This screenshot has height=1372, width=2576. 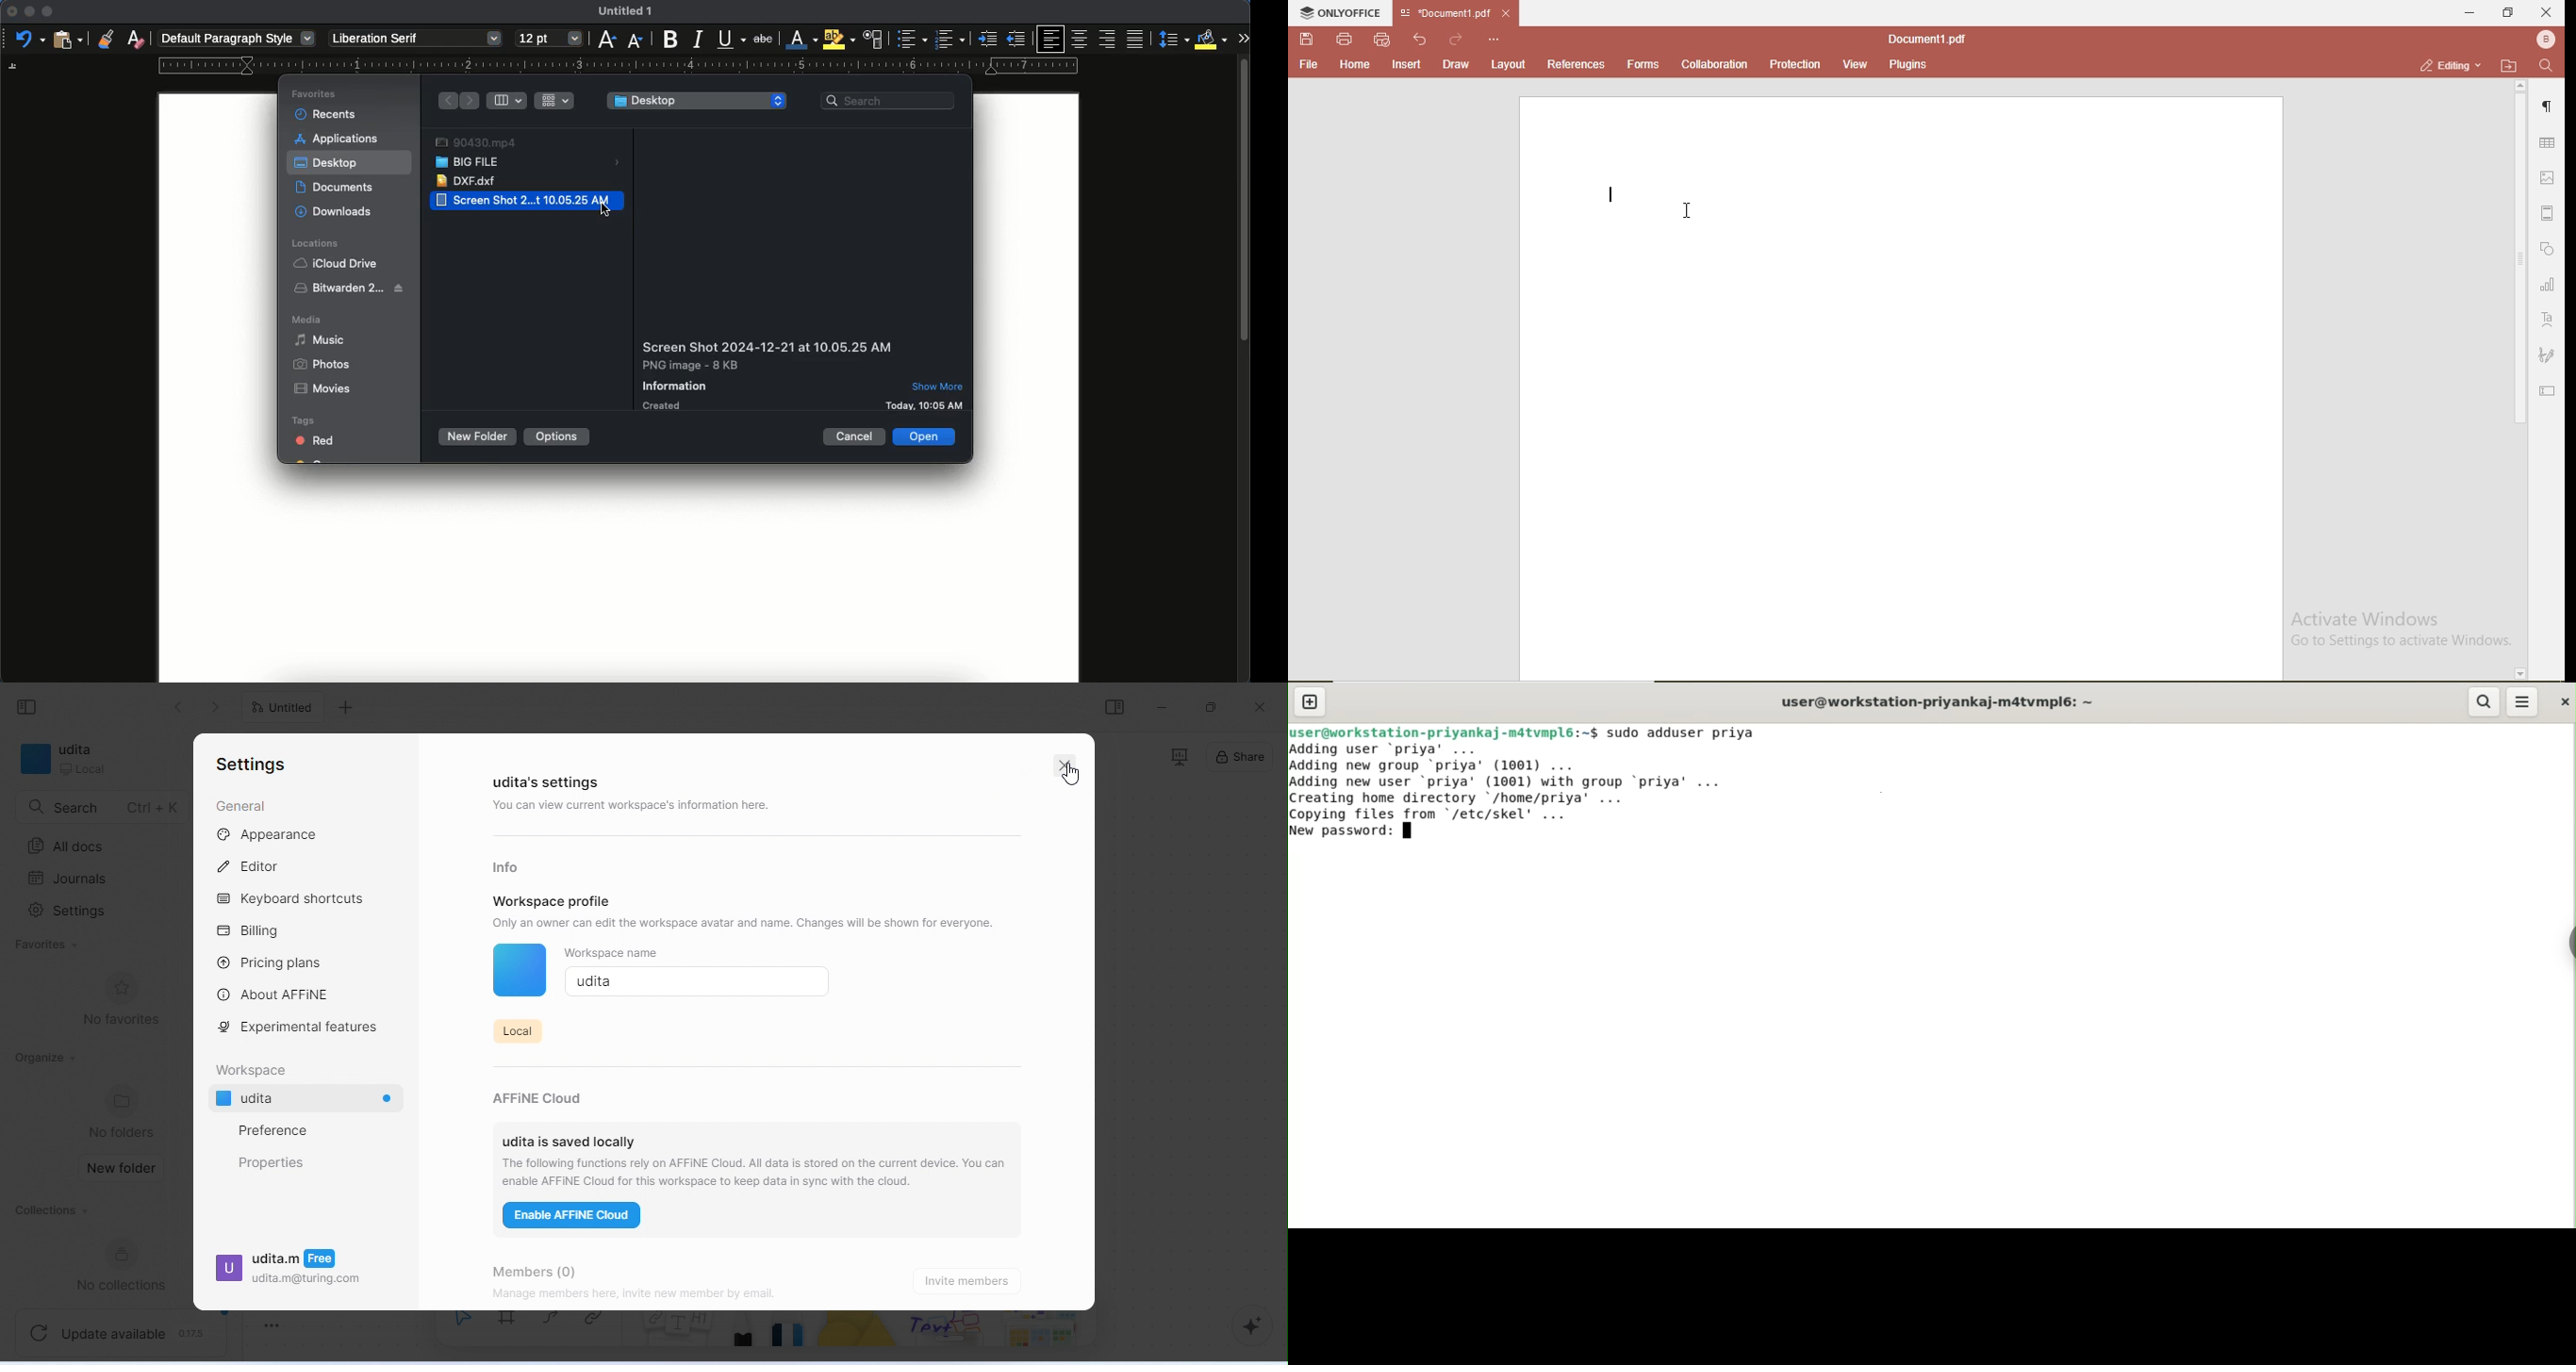 What do you see at coordinates (1214, 706) in the screenshot?
I see `maximize` at bounding box center [1214, 706].